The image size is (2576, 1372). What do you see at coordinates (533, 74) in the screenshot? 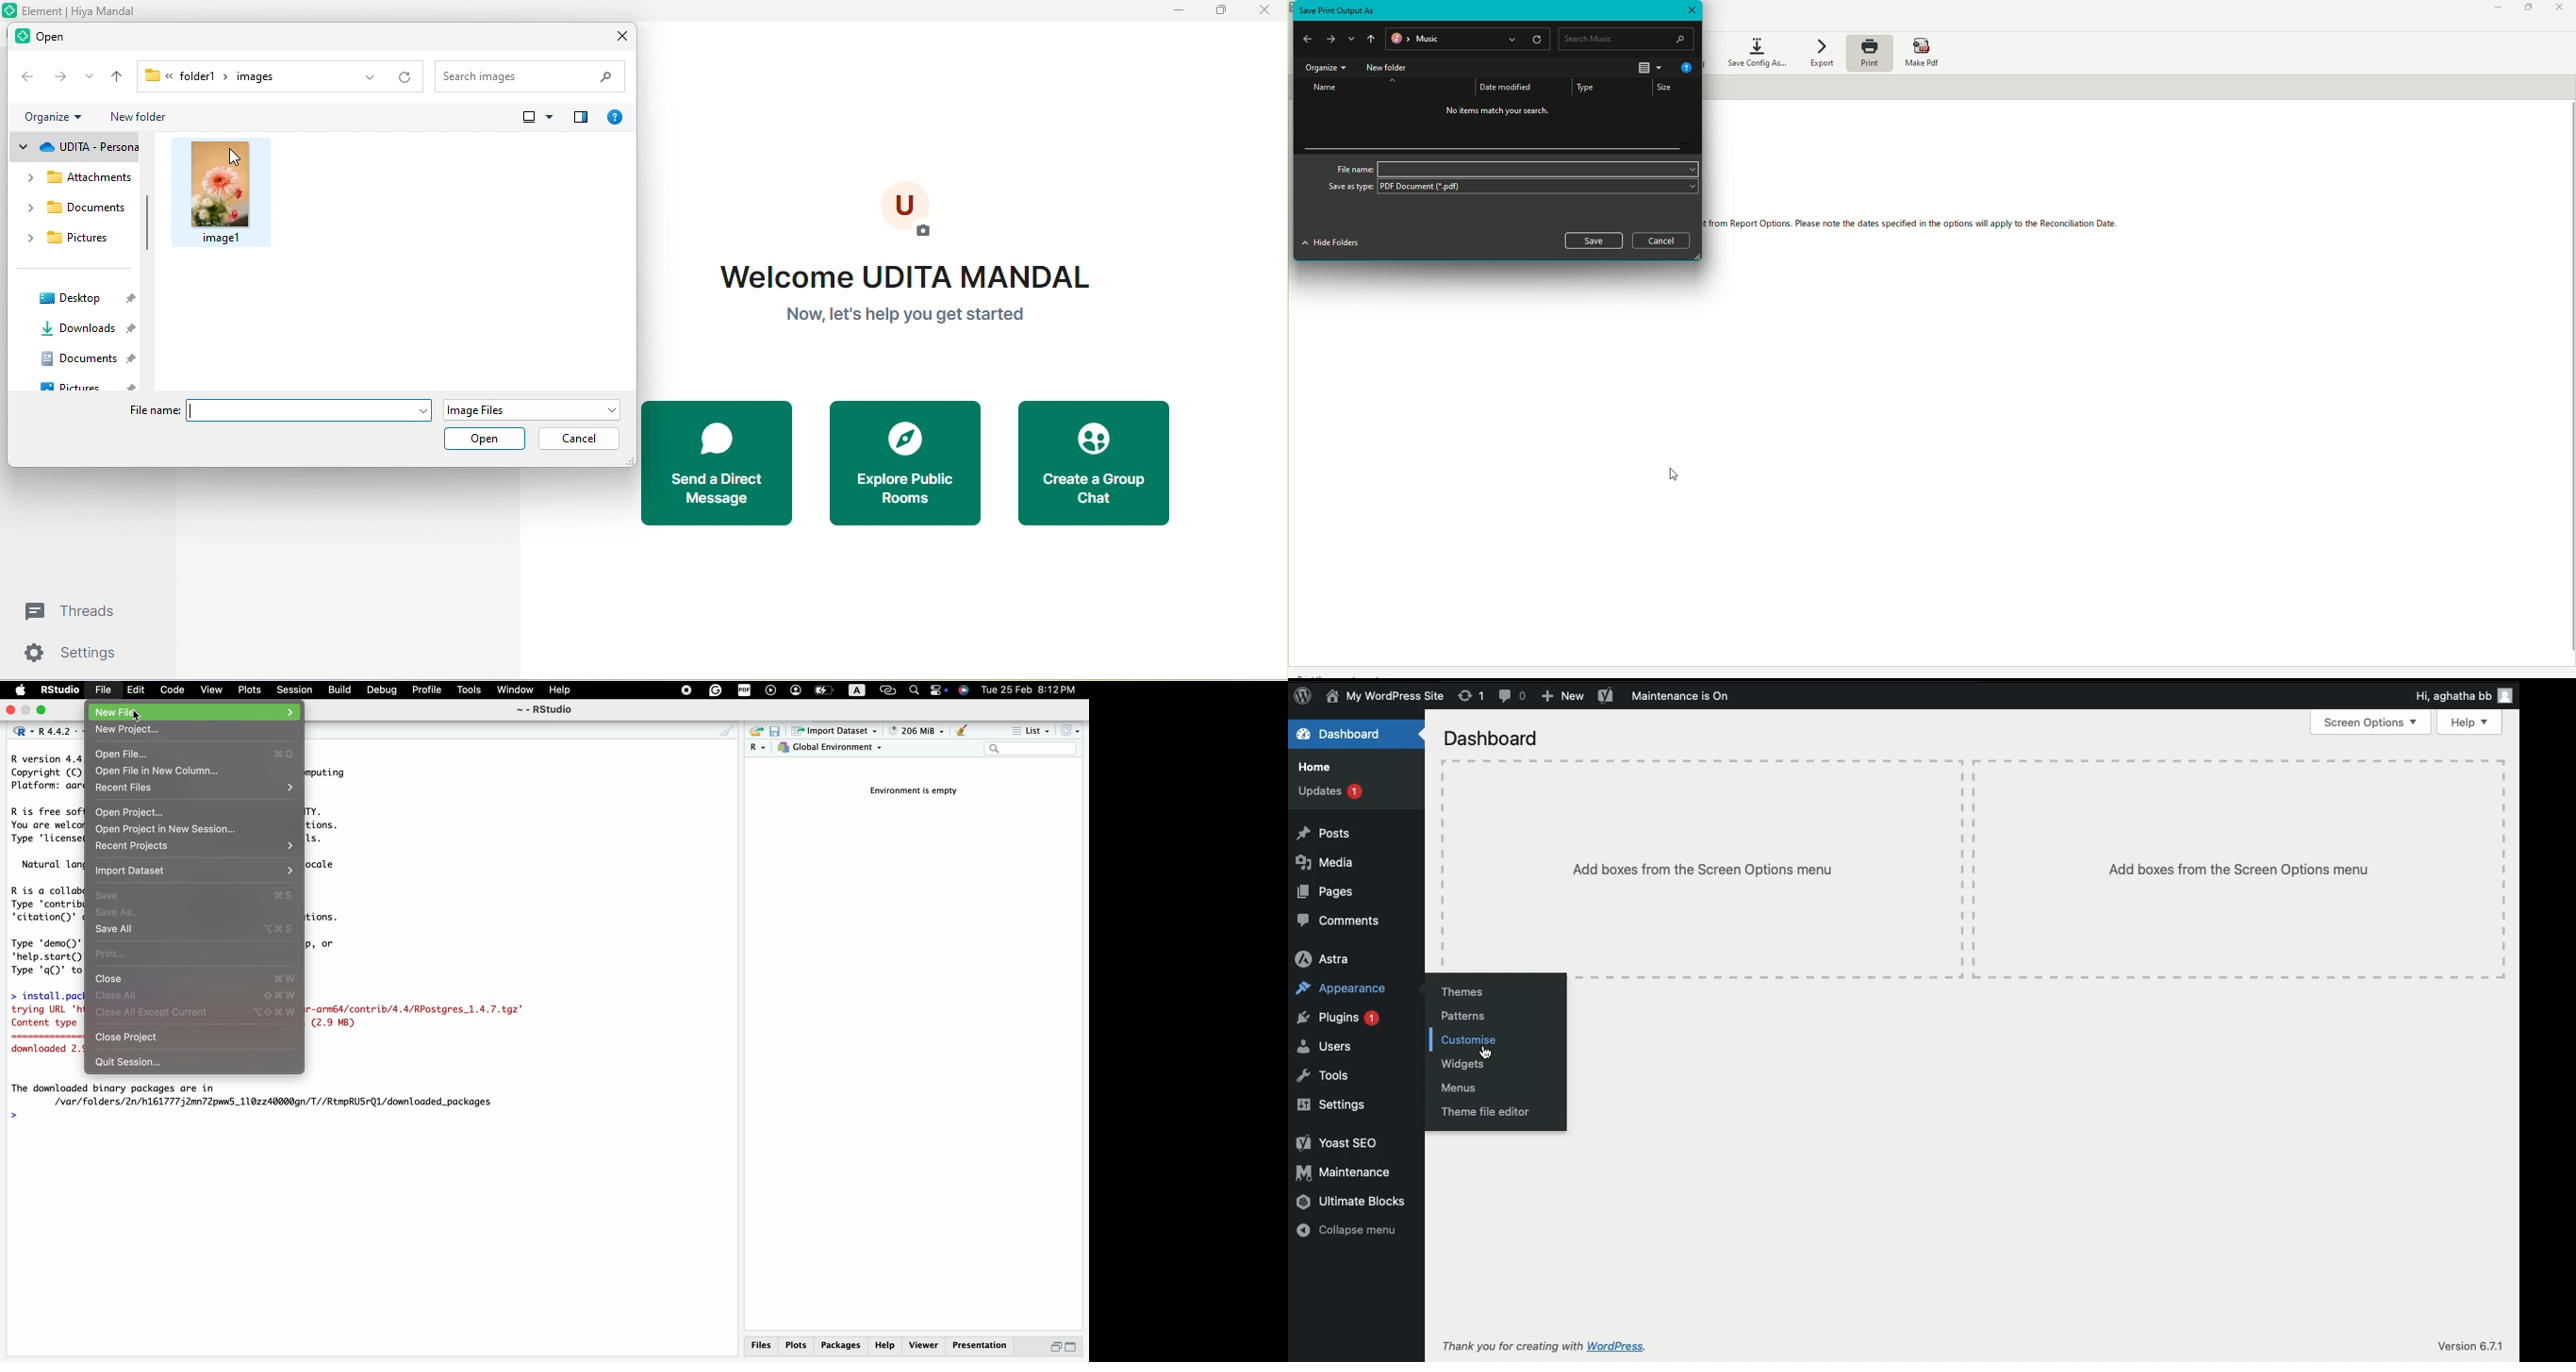
I see `search` at bounding box center [533, 74].